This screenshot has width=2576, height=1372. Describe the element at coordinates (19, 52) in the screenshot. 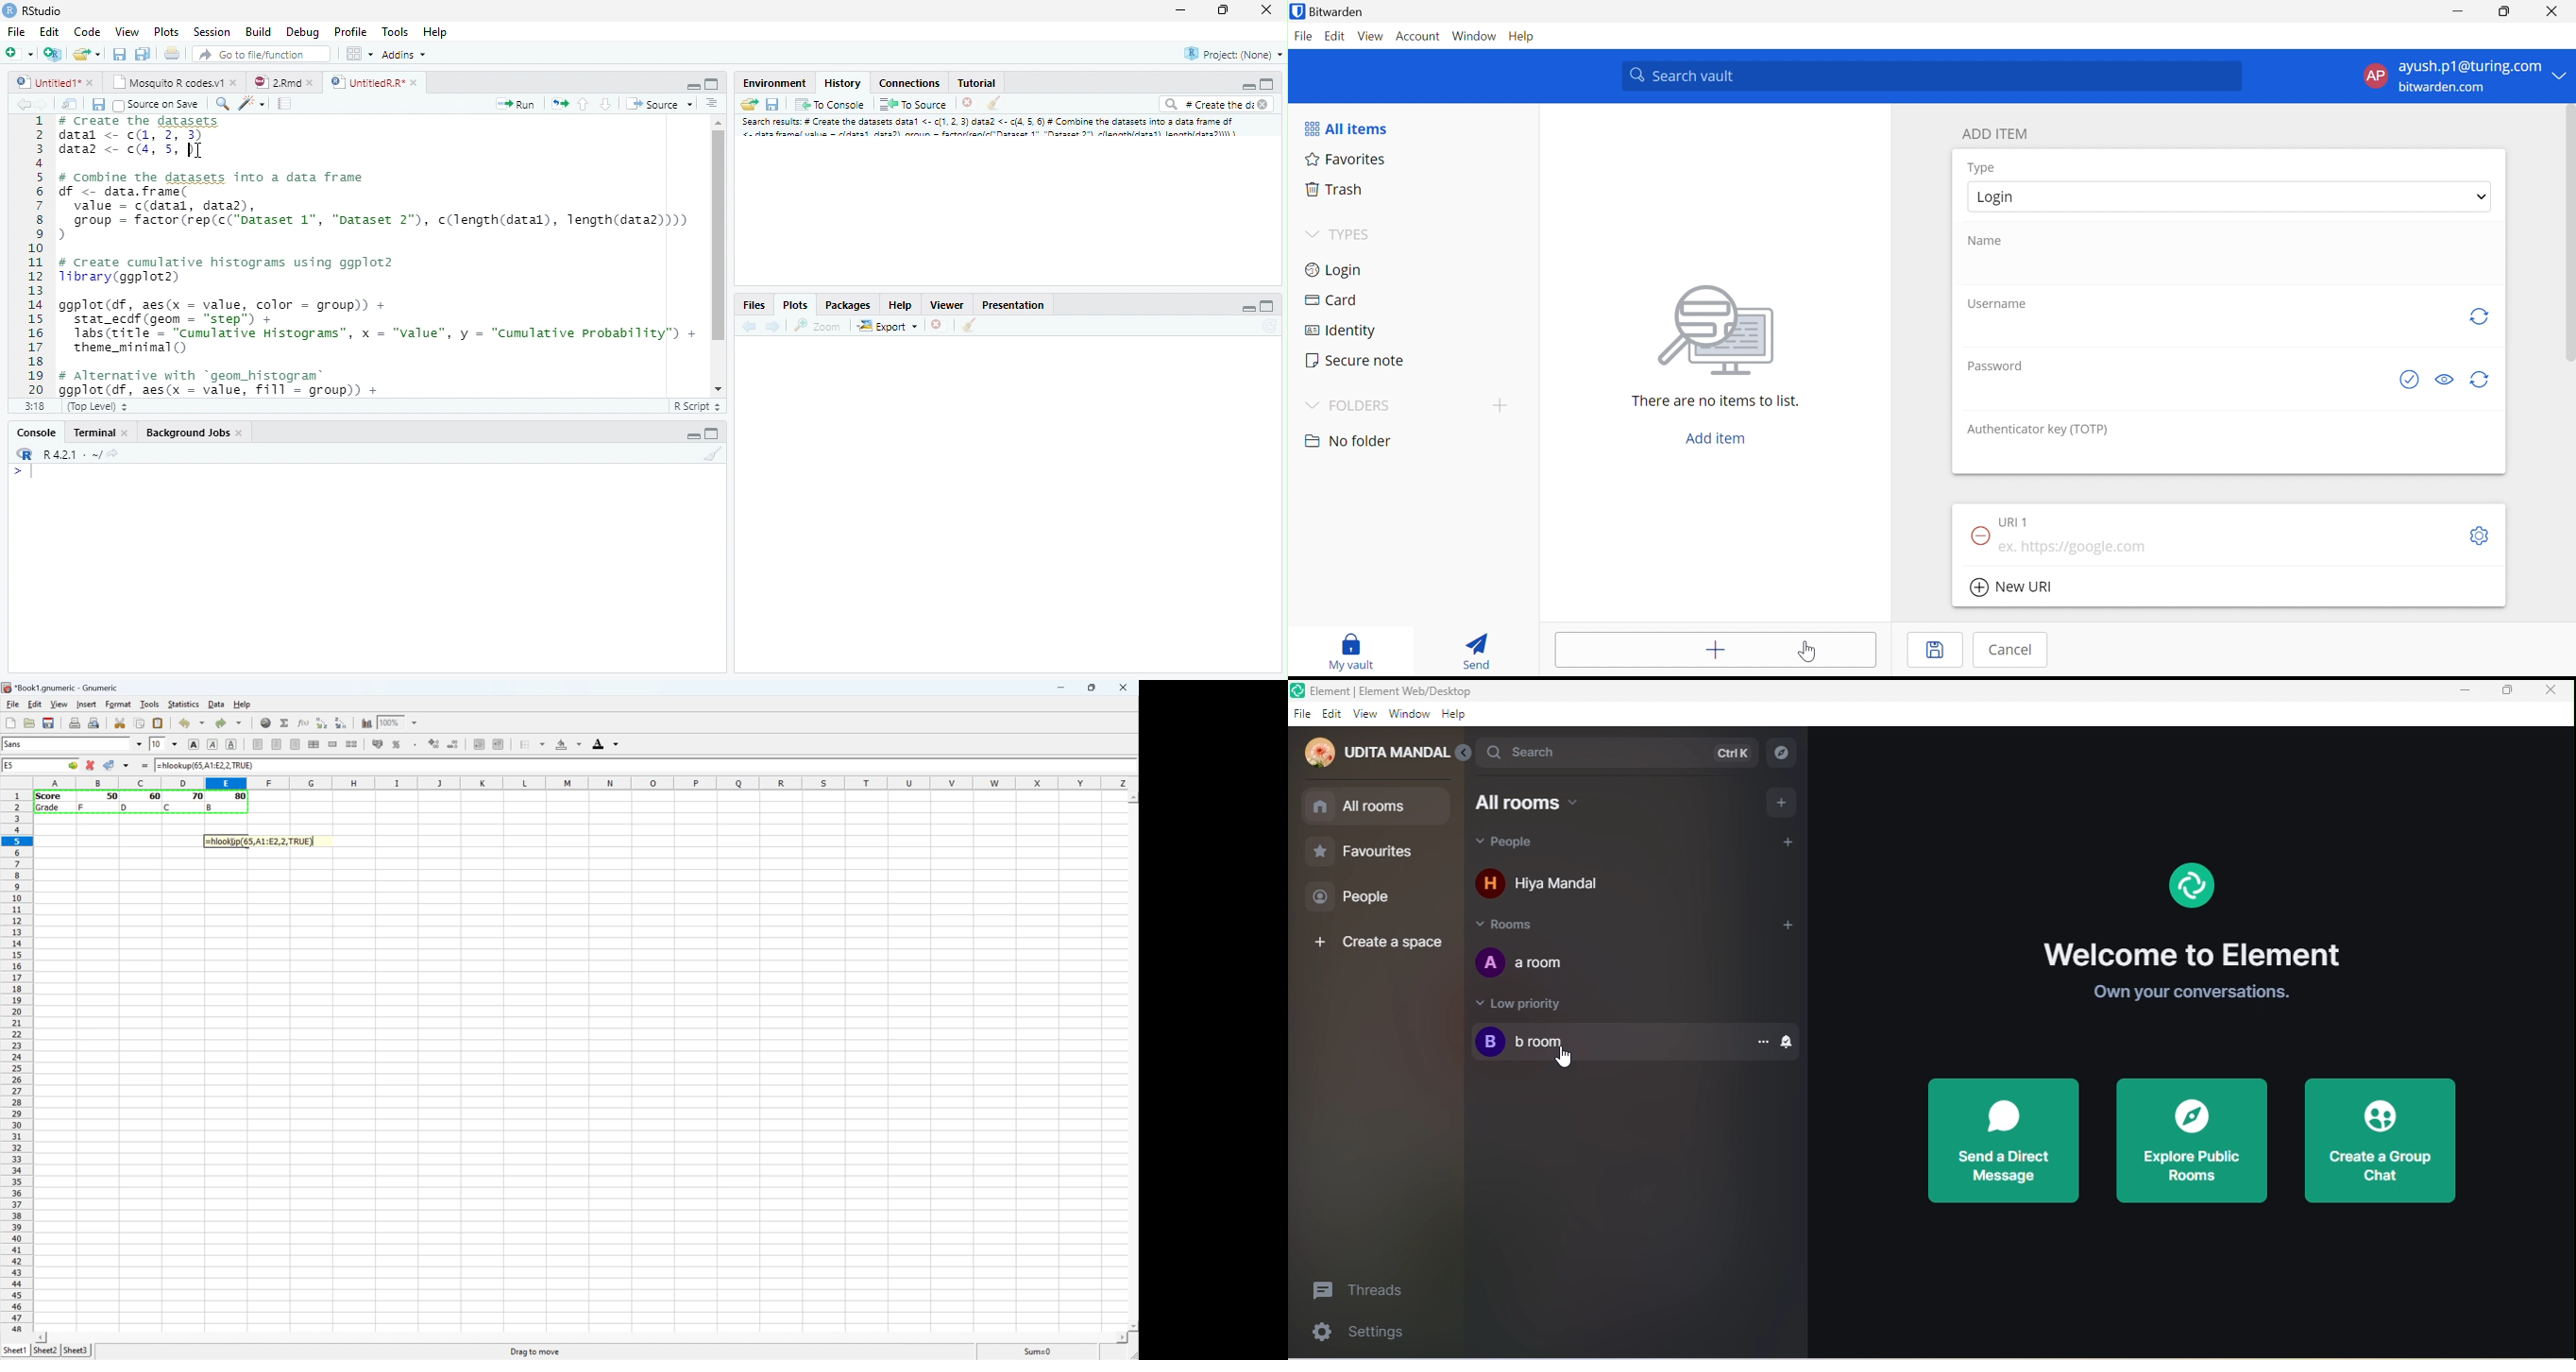

I see `New file` at that location.